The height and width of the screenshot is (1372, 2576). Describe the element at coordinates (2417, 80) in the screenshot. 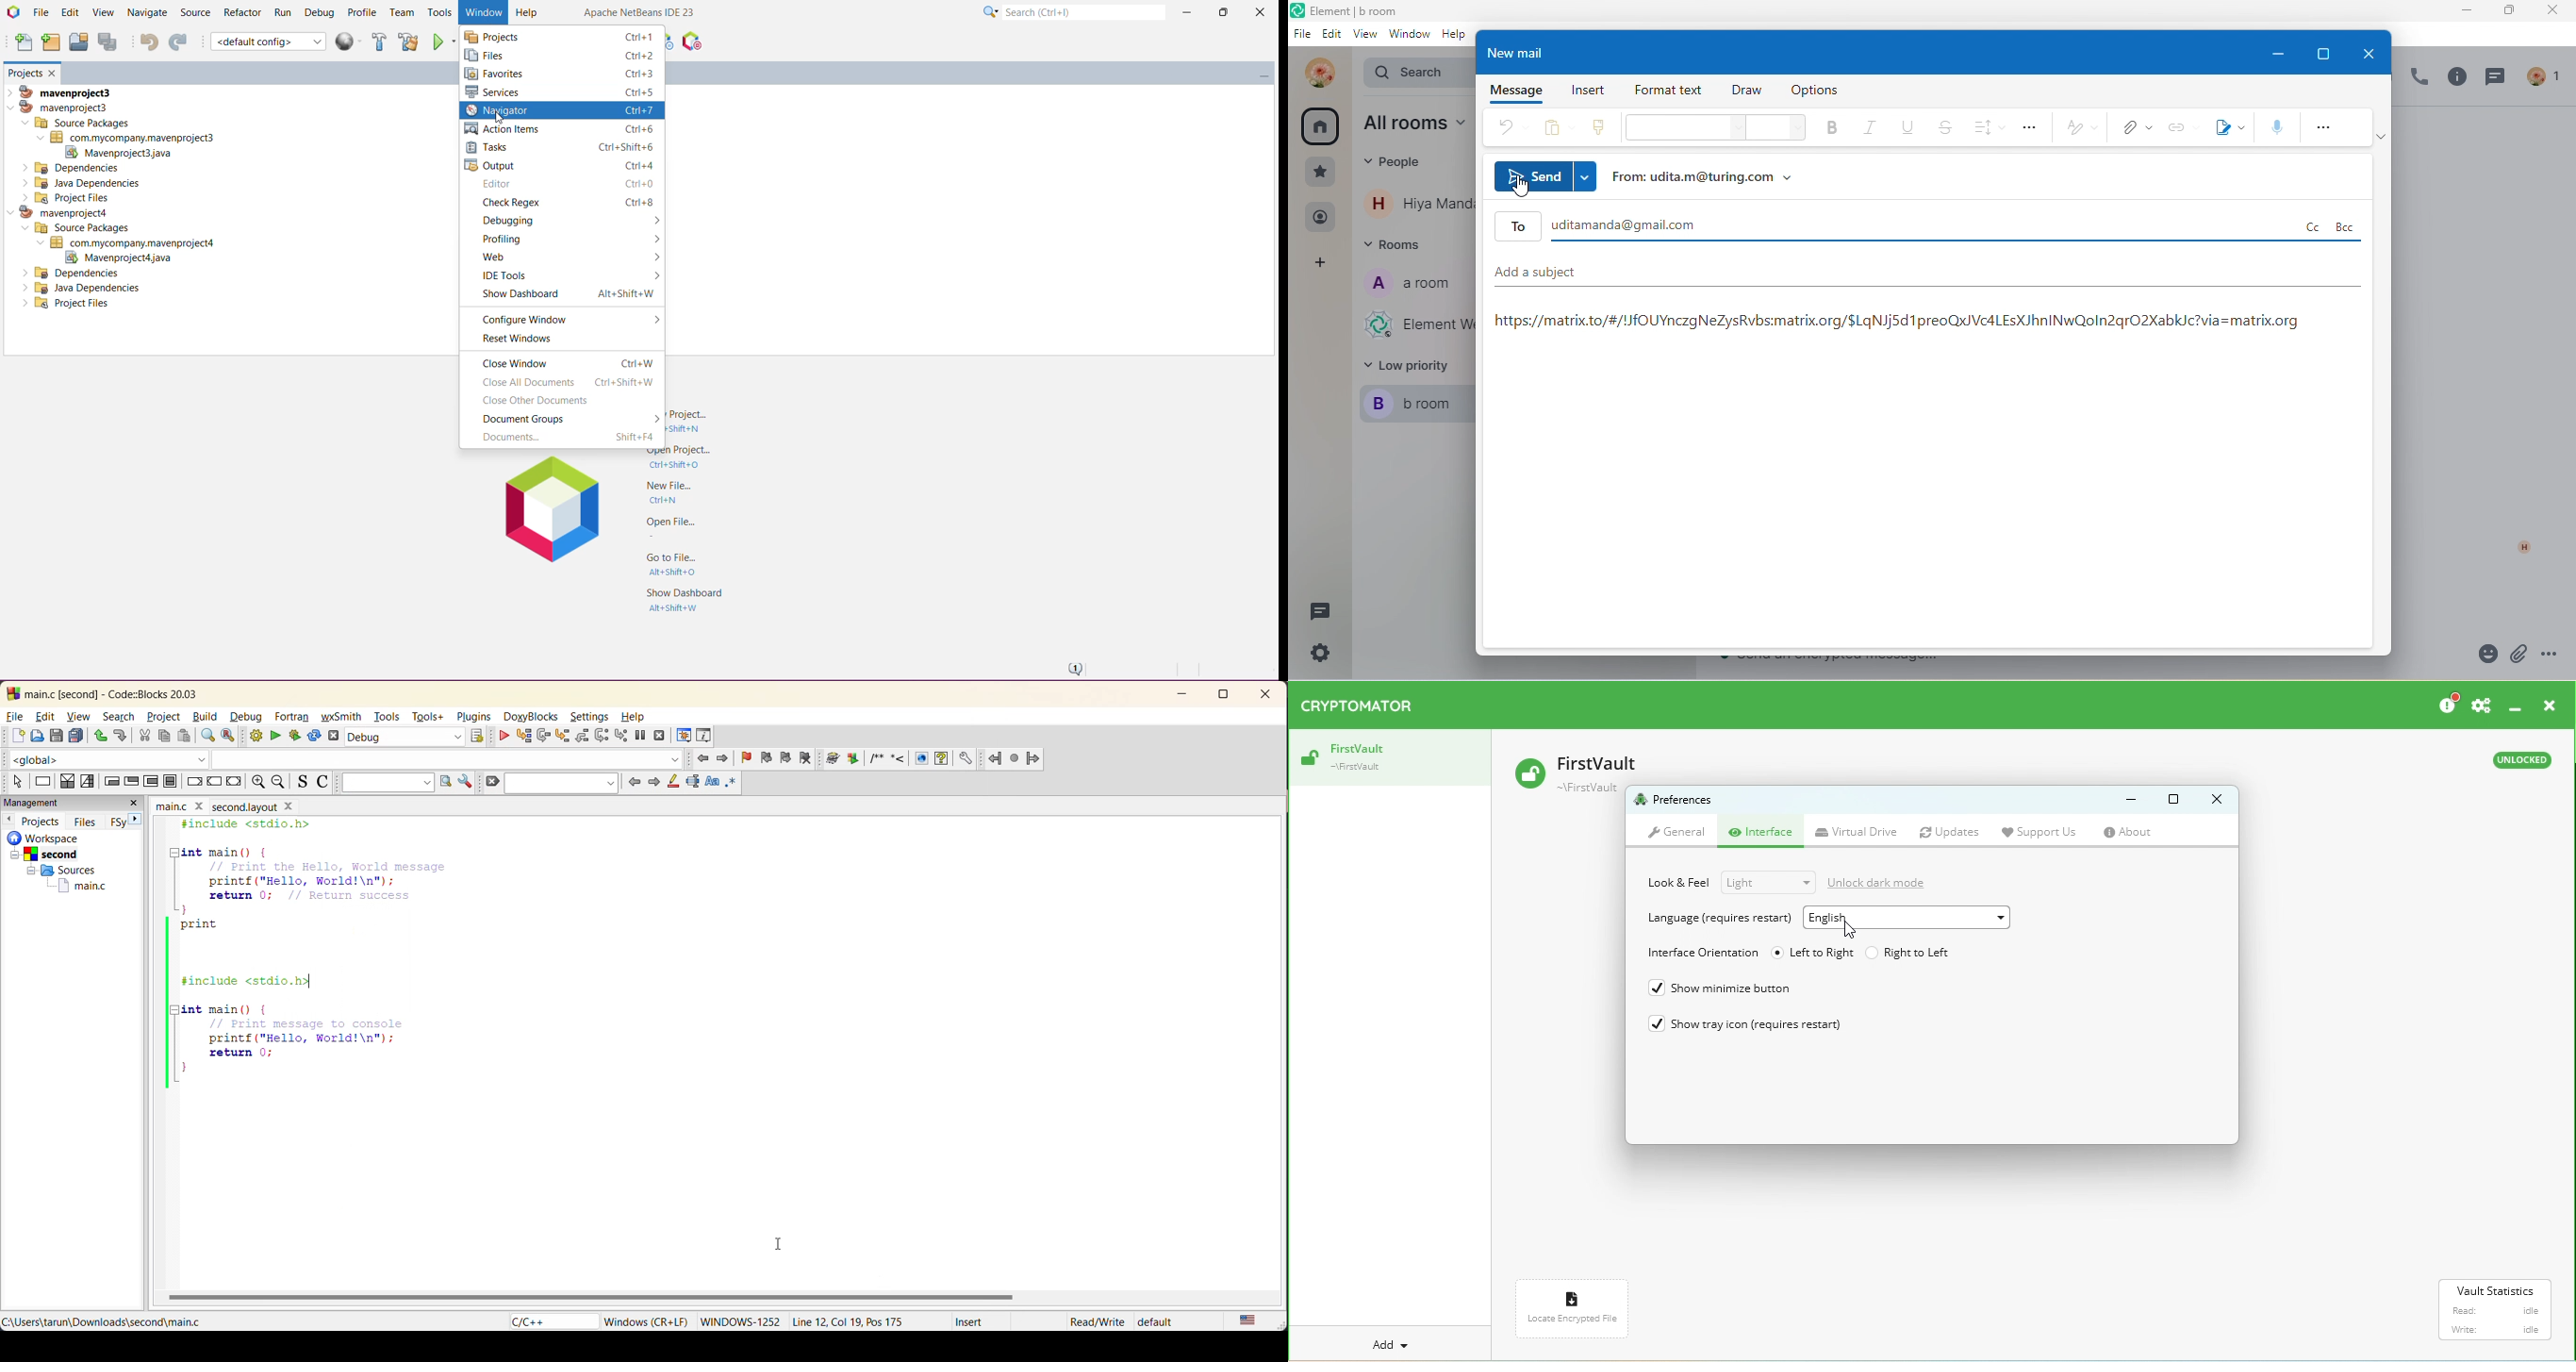

I see `voice call` at that location.